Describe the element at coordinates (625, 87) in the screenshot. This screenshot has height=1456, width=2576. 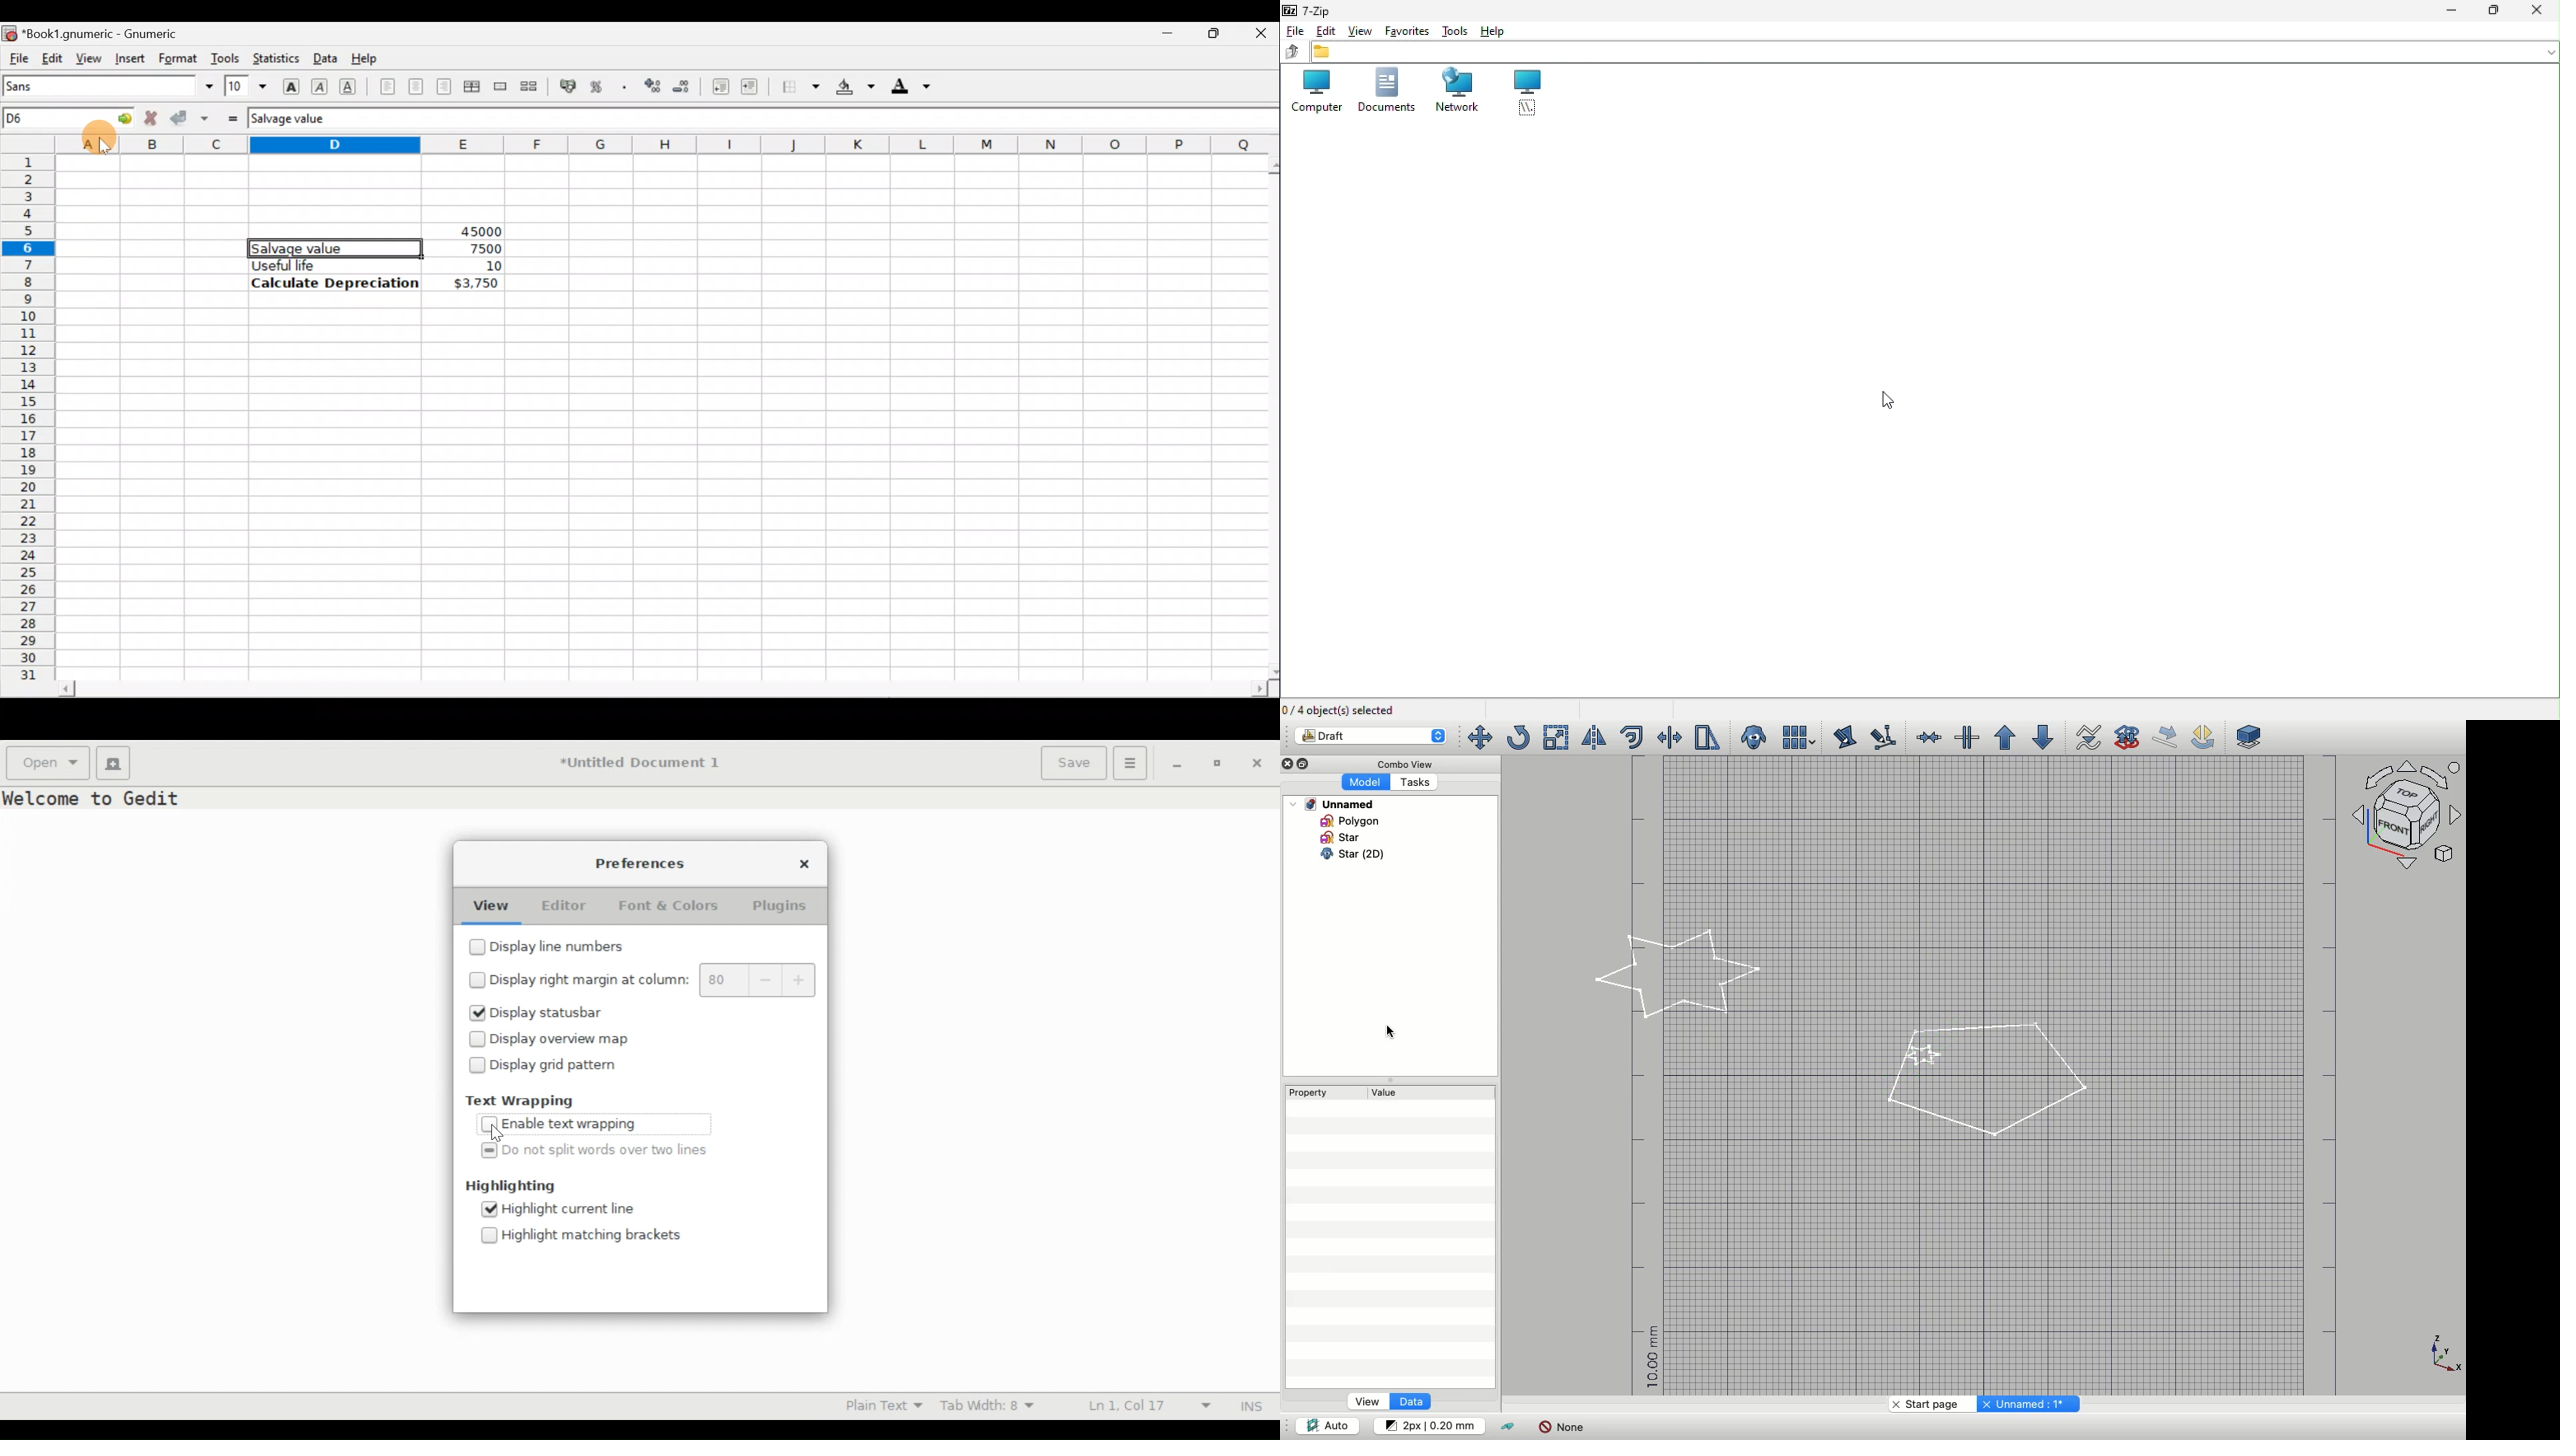
I see `Include thousands separator` at that location.